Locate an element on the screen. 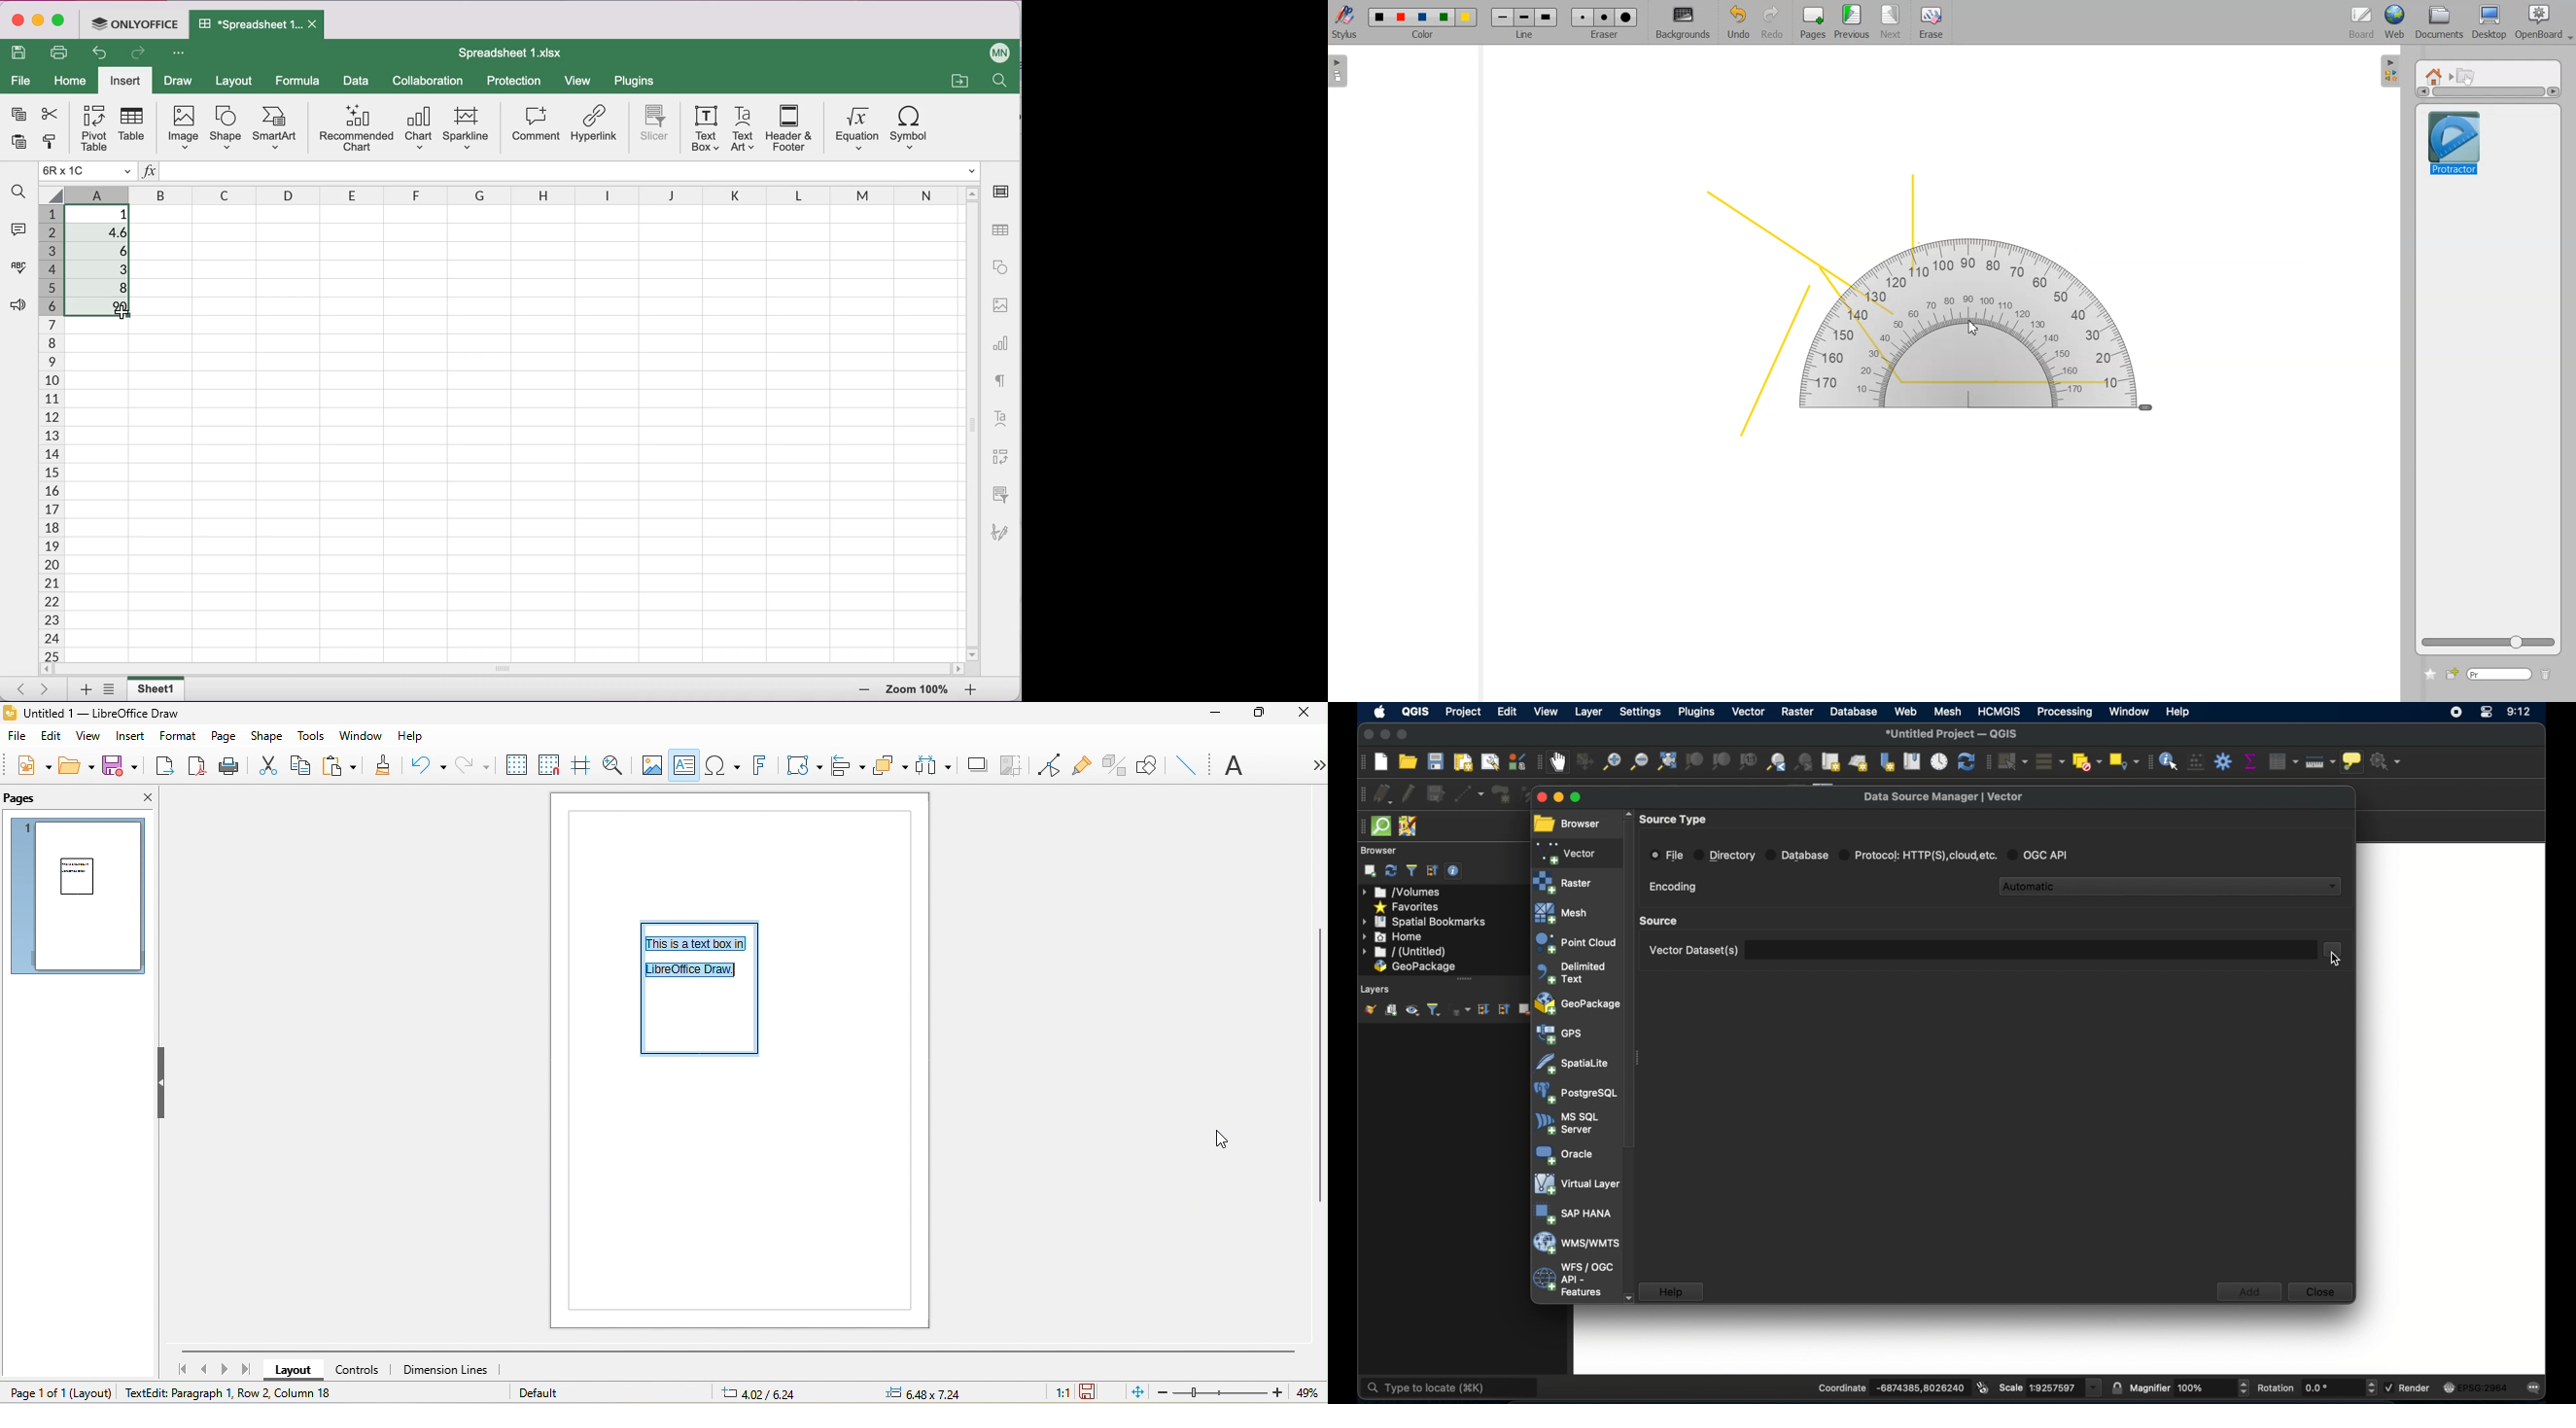 The width and height of the screenshot is (2576, 1428). minimize is located at coordinates (1214, 714).